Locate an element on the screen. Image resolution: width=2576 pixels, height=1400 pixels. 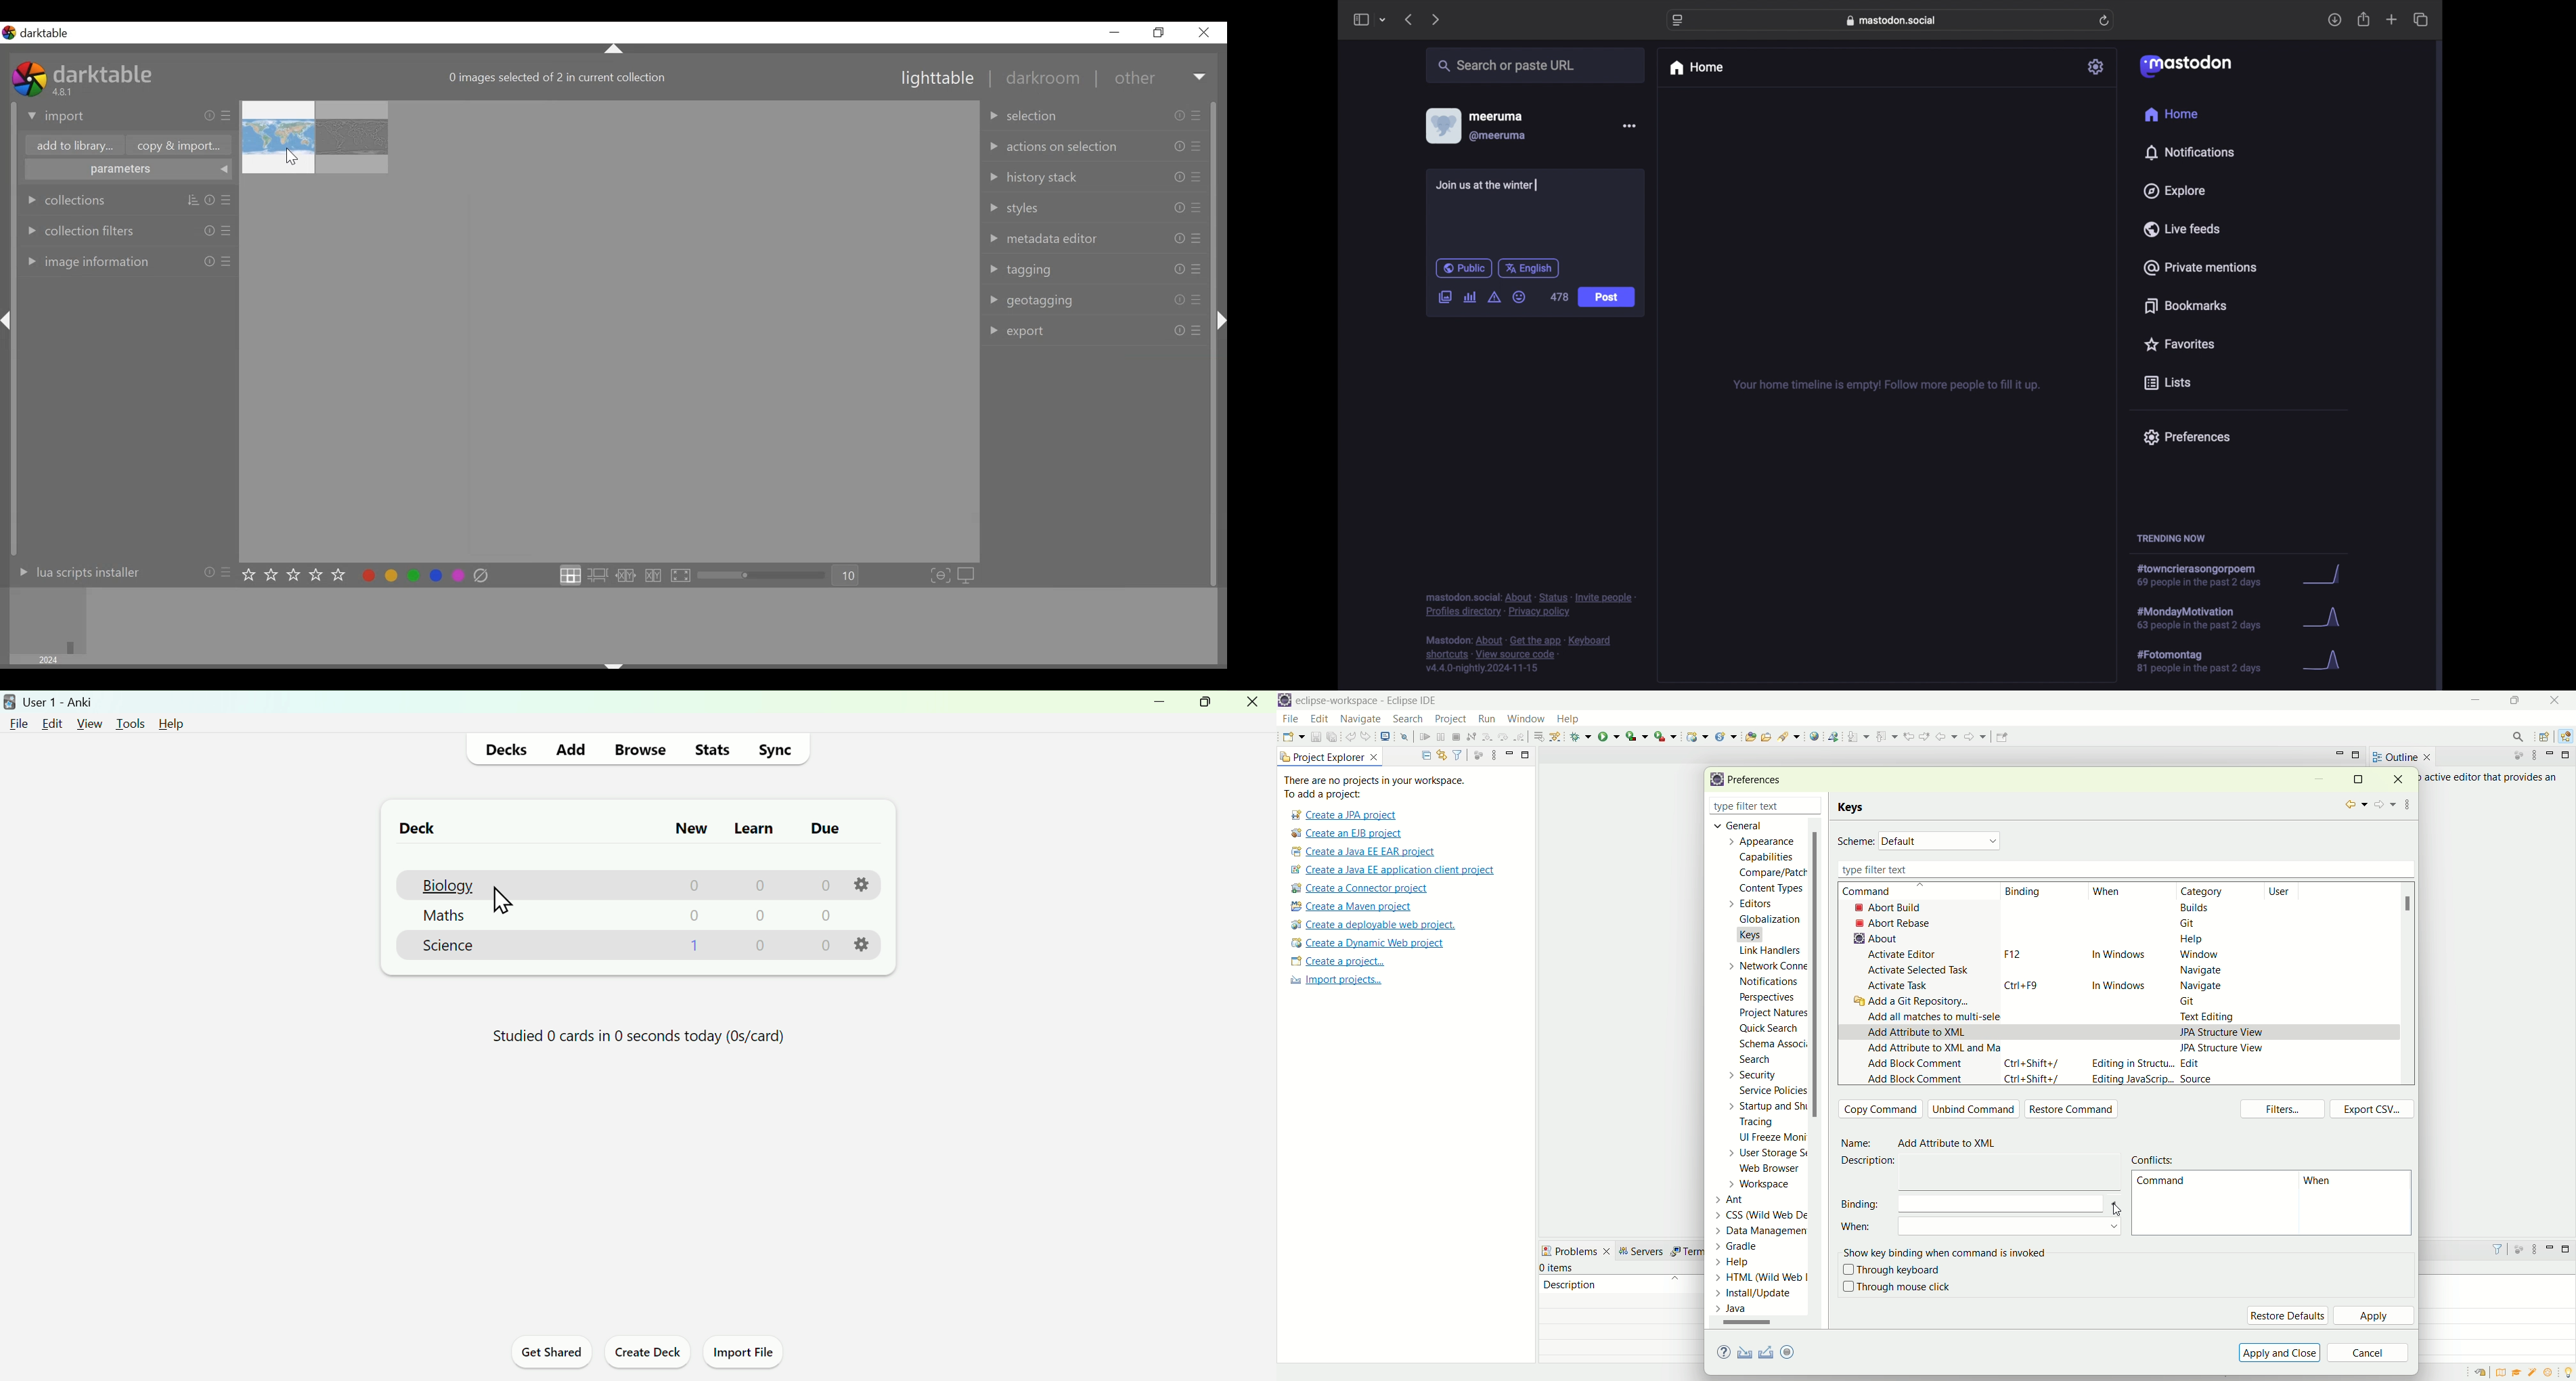
collection filters is located at coordinates (128, 231).